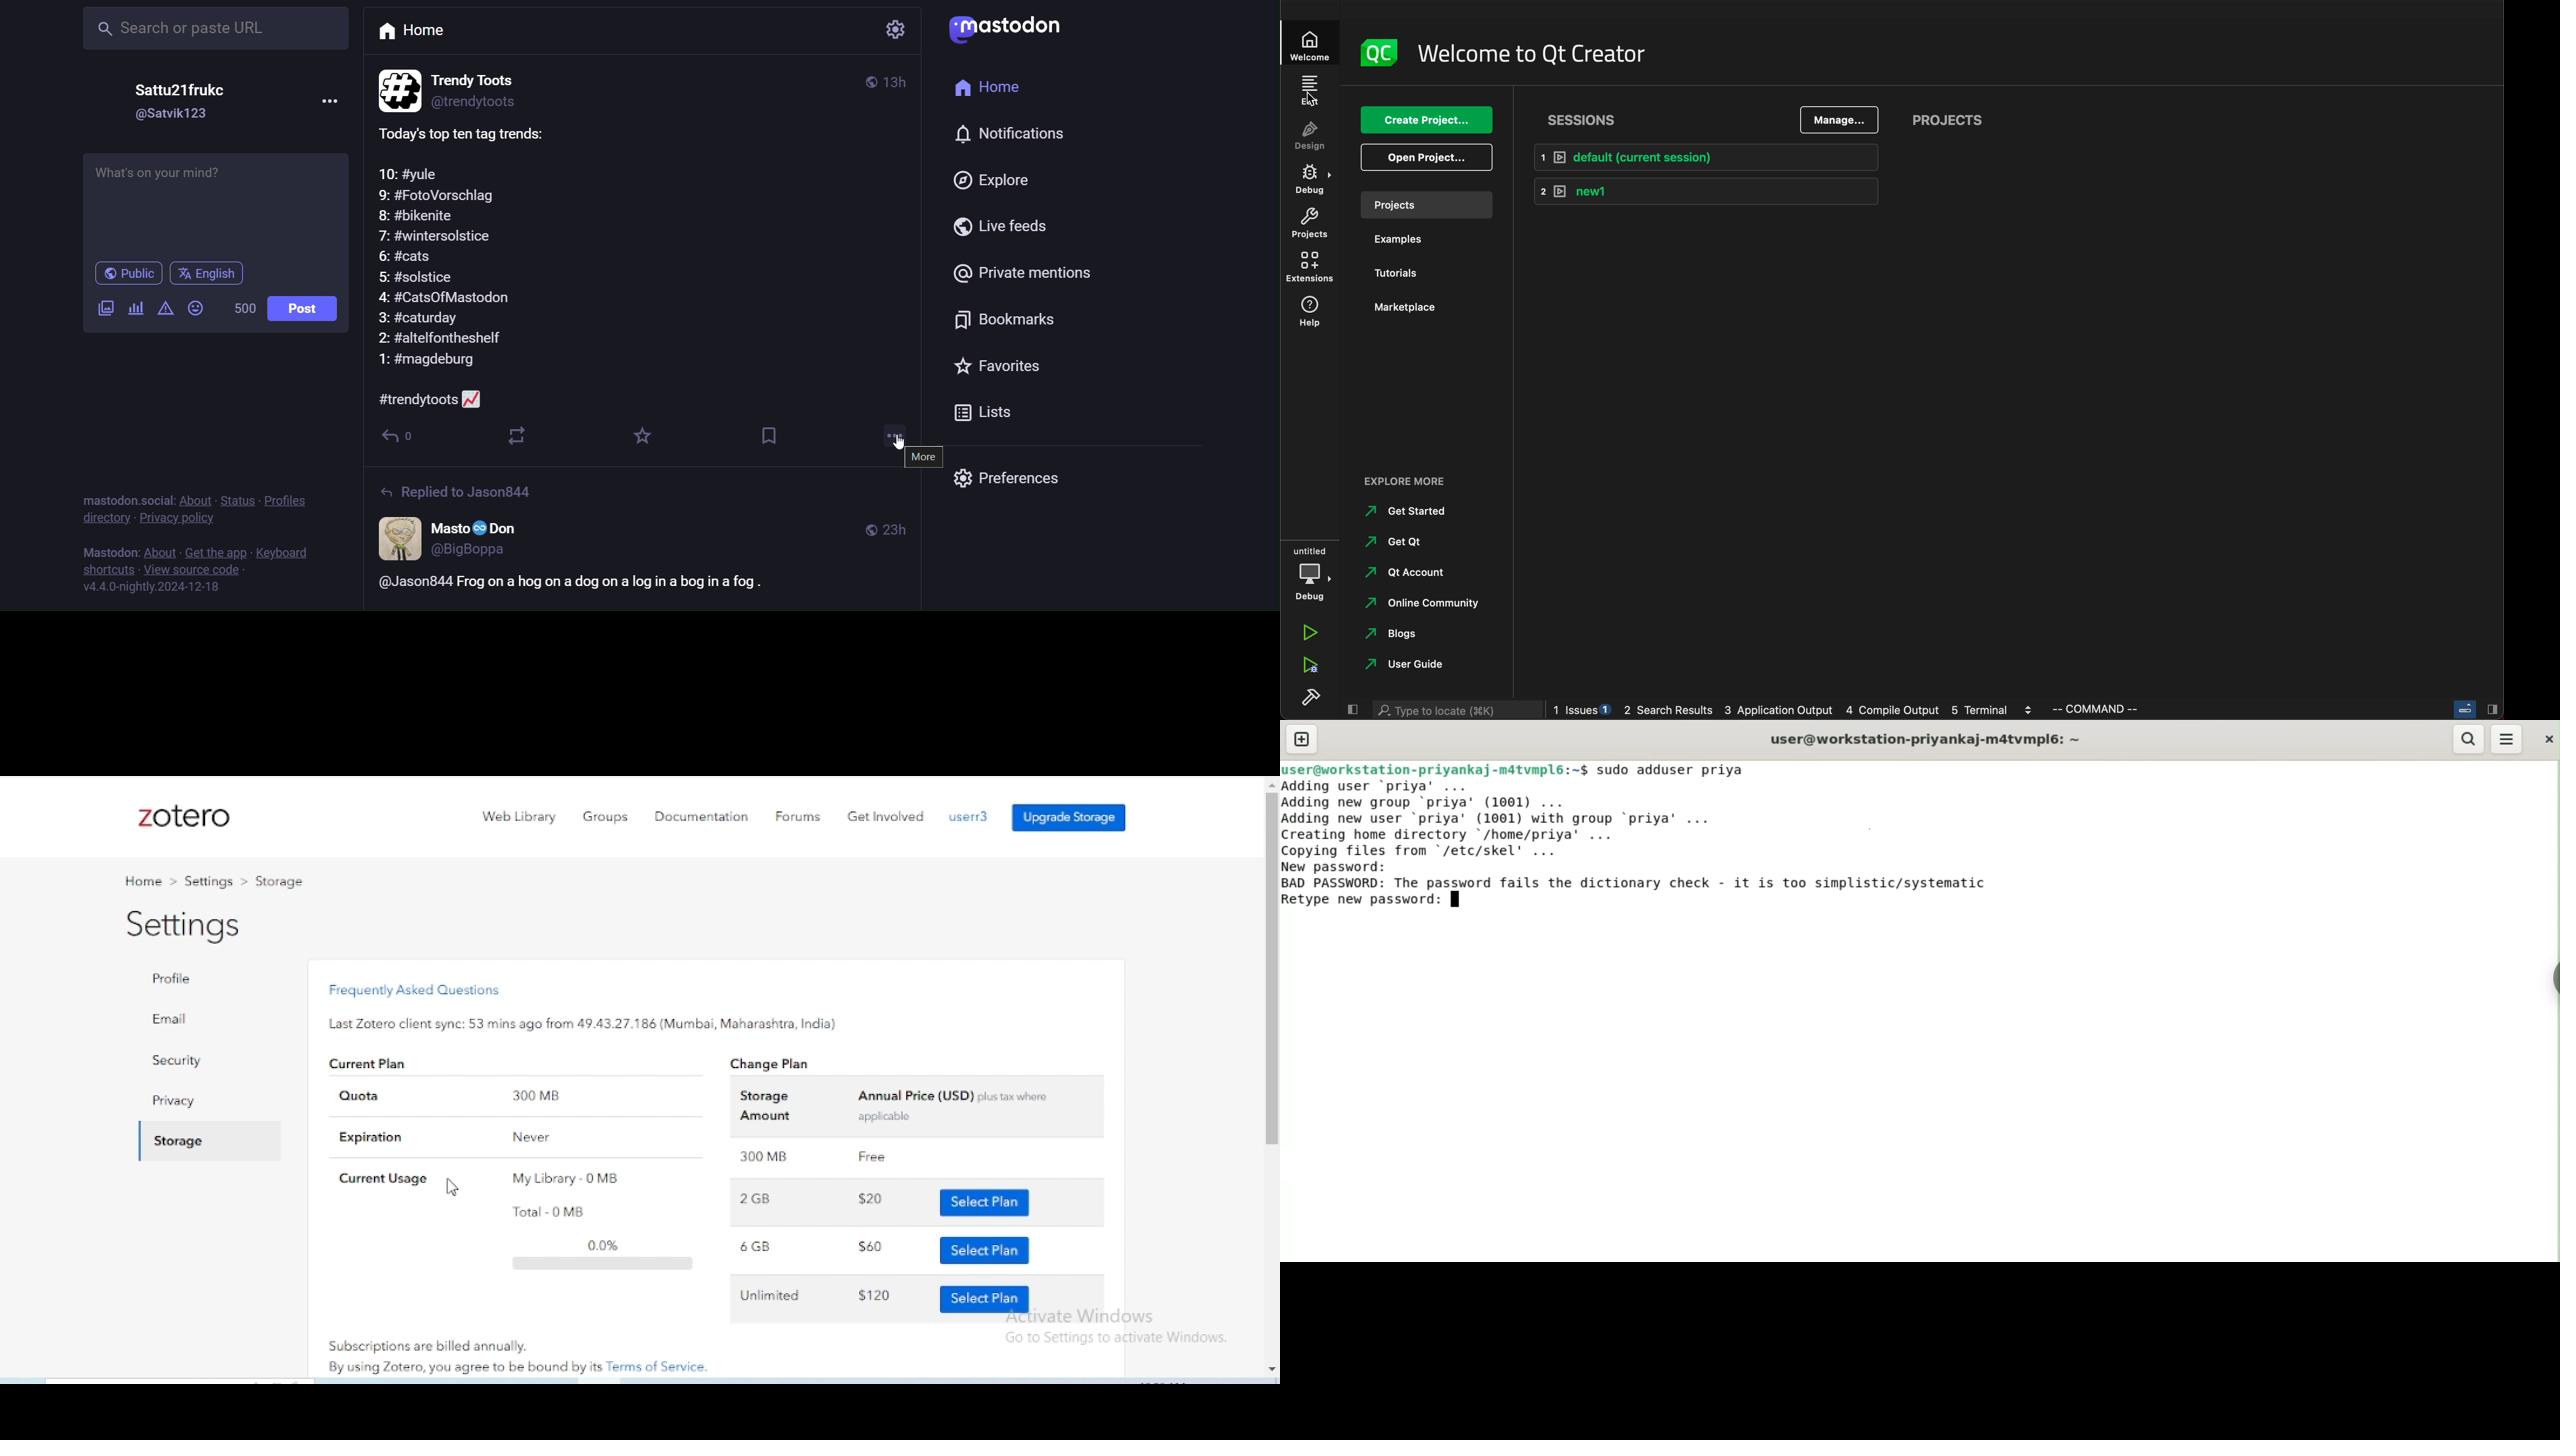 The width and height of the screenshot is (2576, 1456). I want to click on post content, so click(467, 266).